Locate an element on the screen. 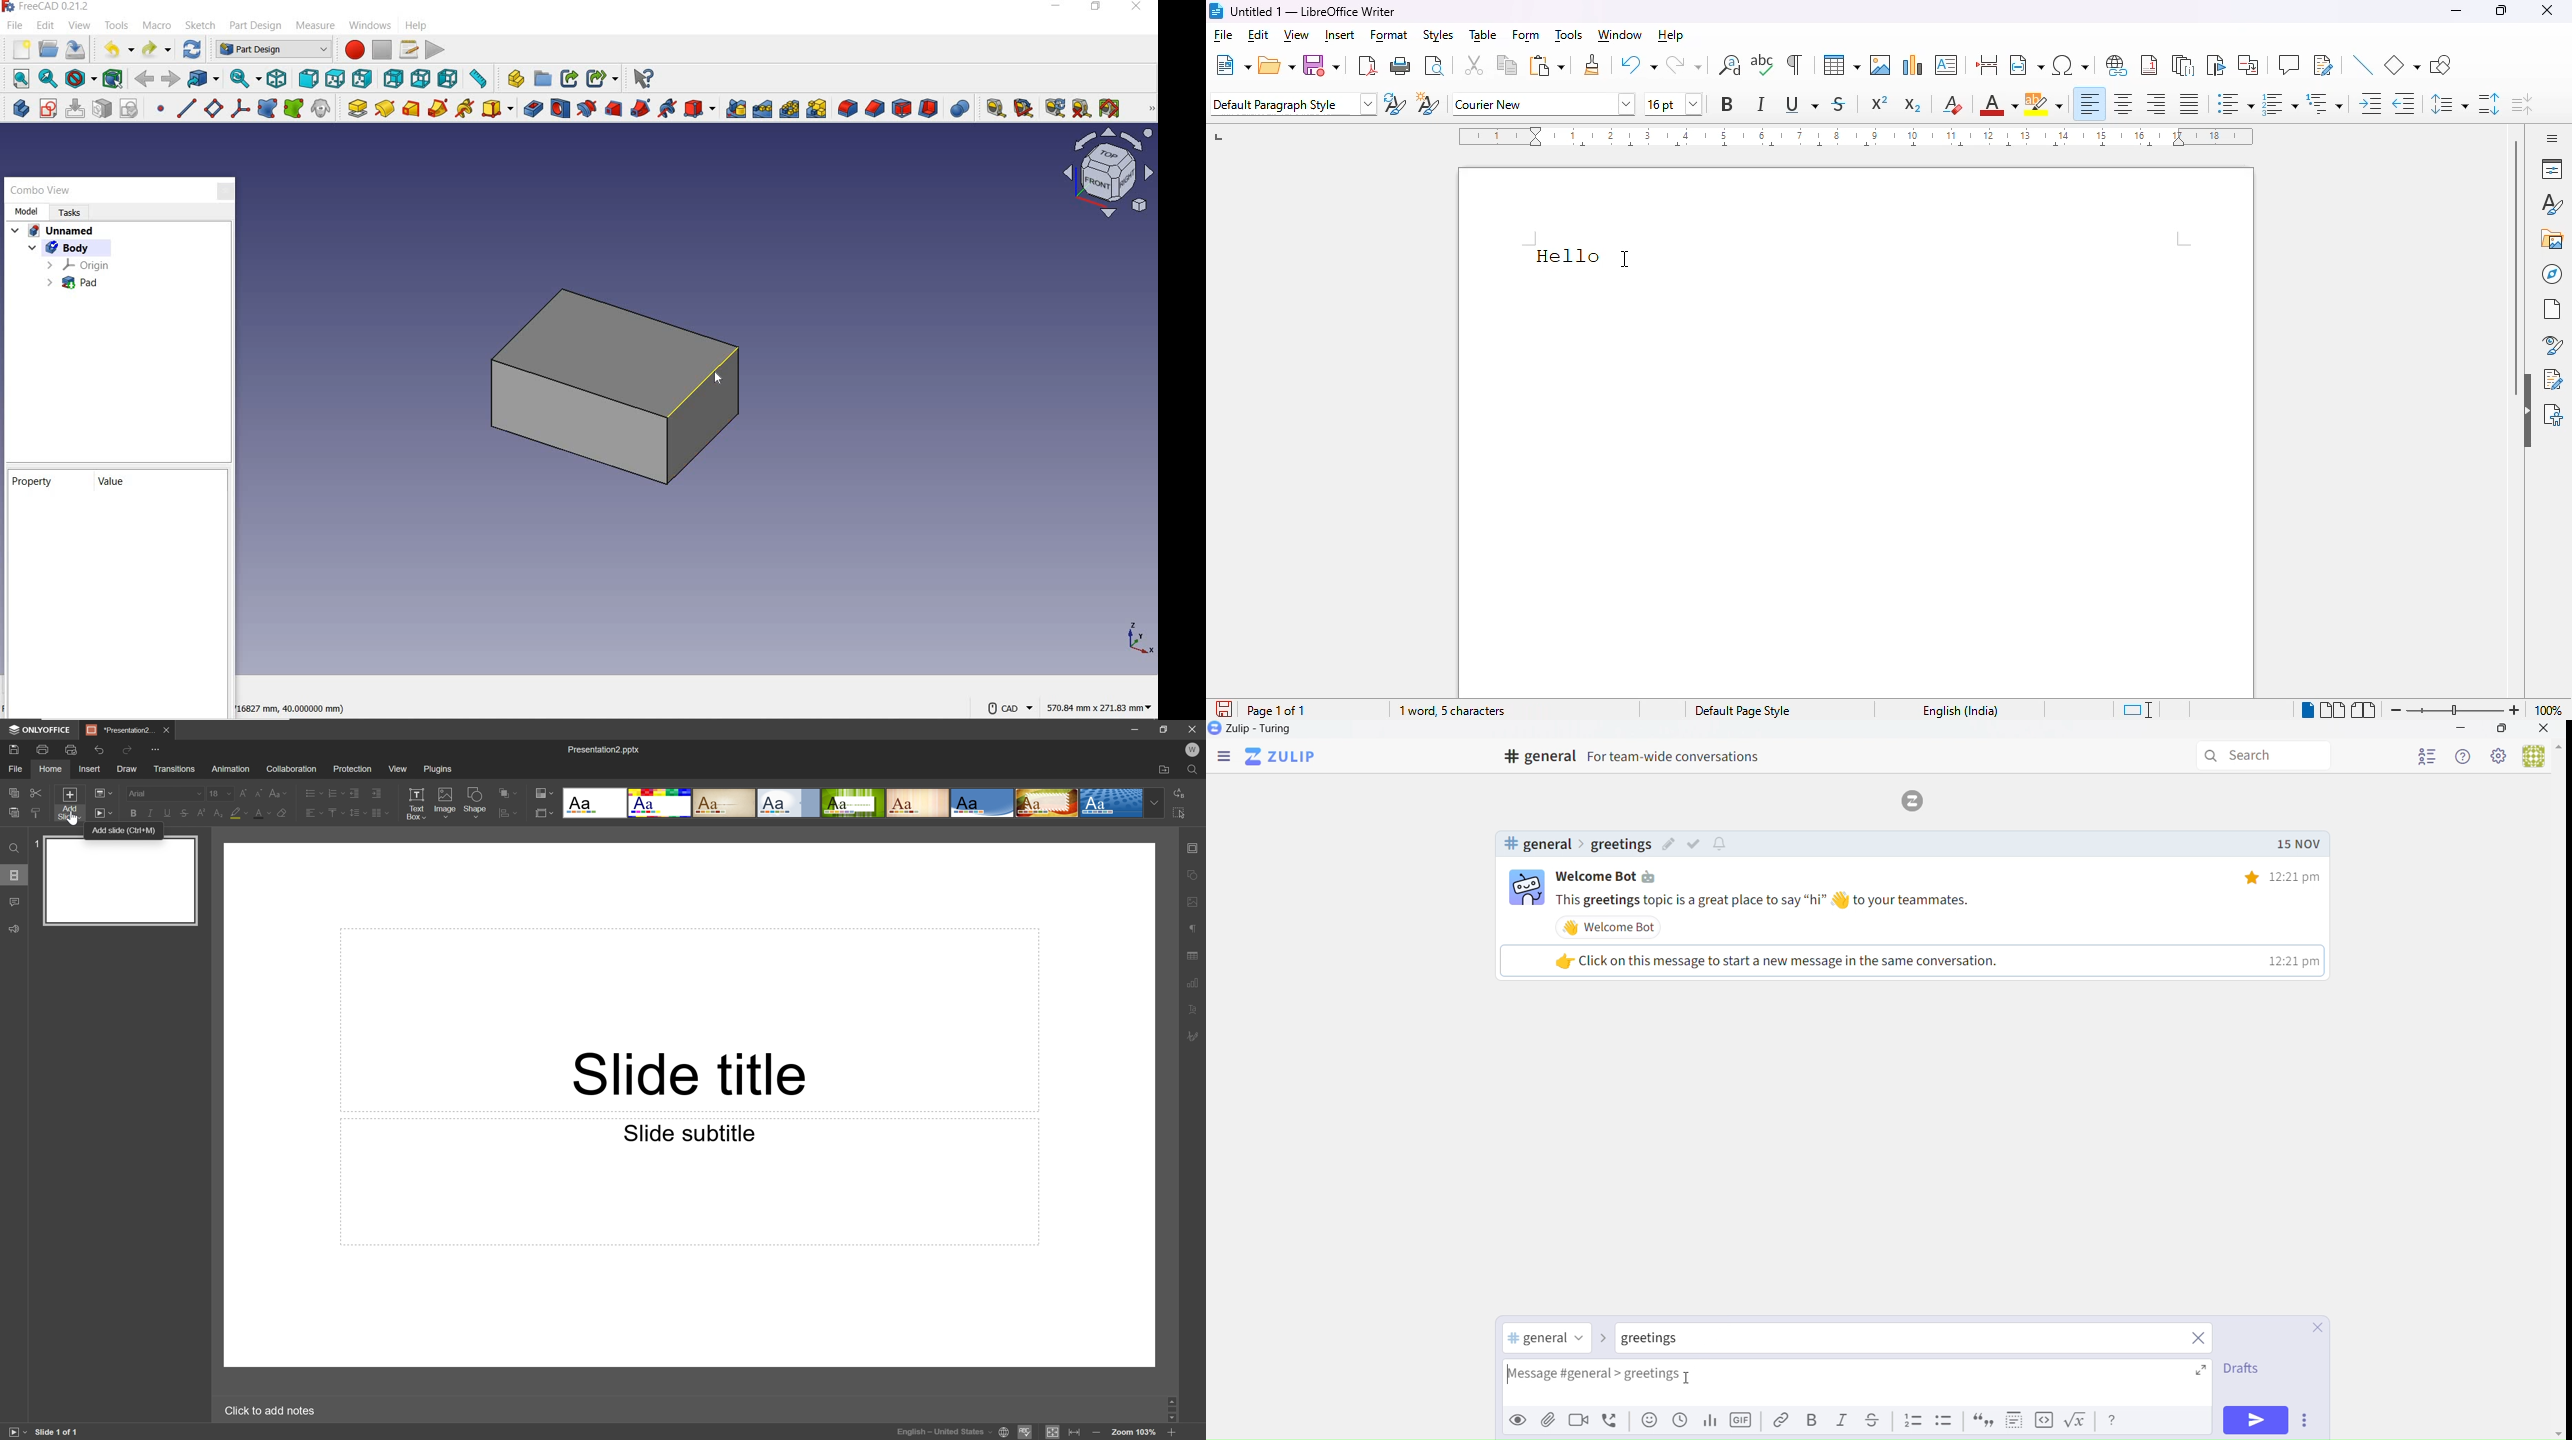 This screenshot has width=2576, height=1456. FreeCAD 0.21.2 is located at coordinates (49, 6).